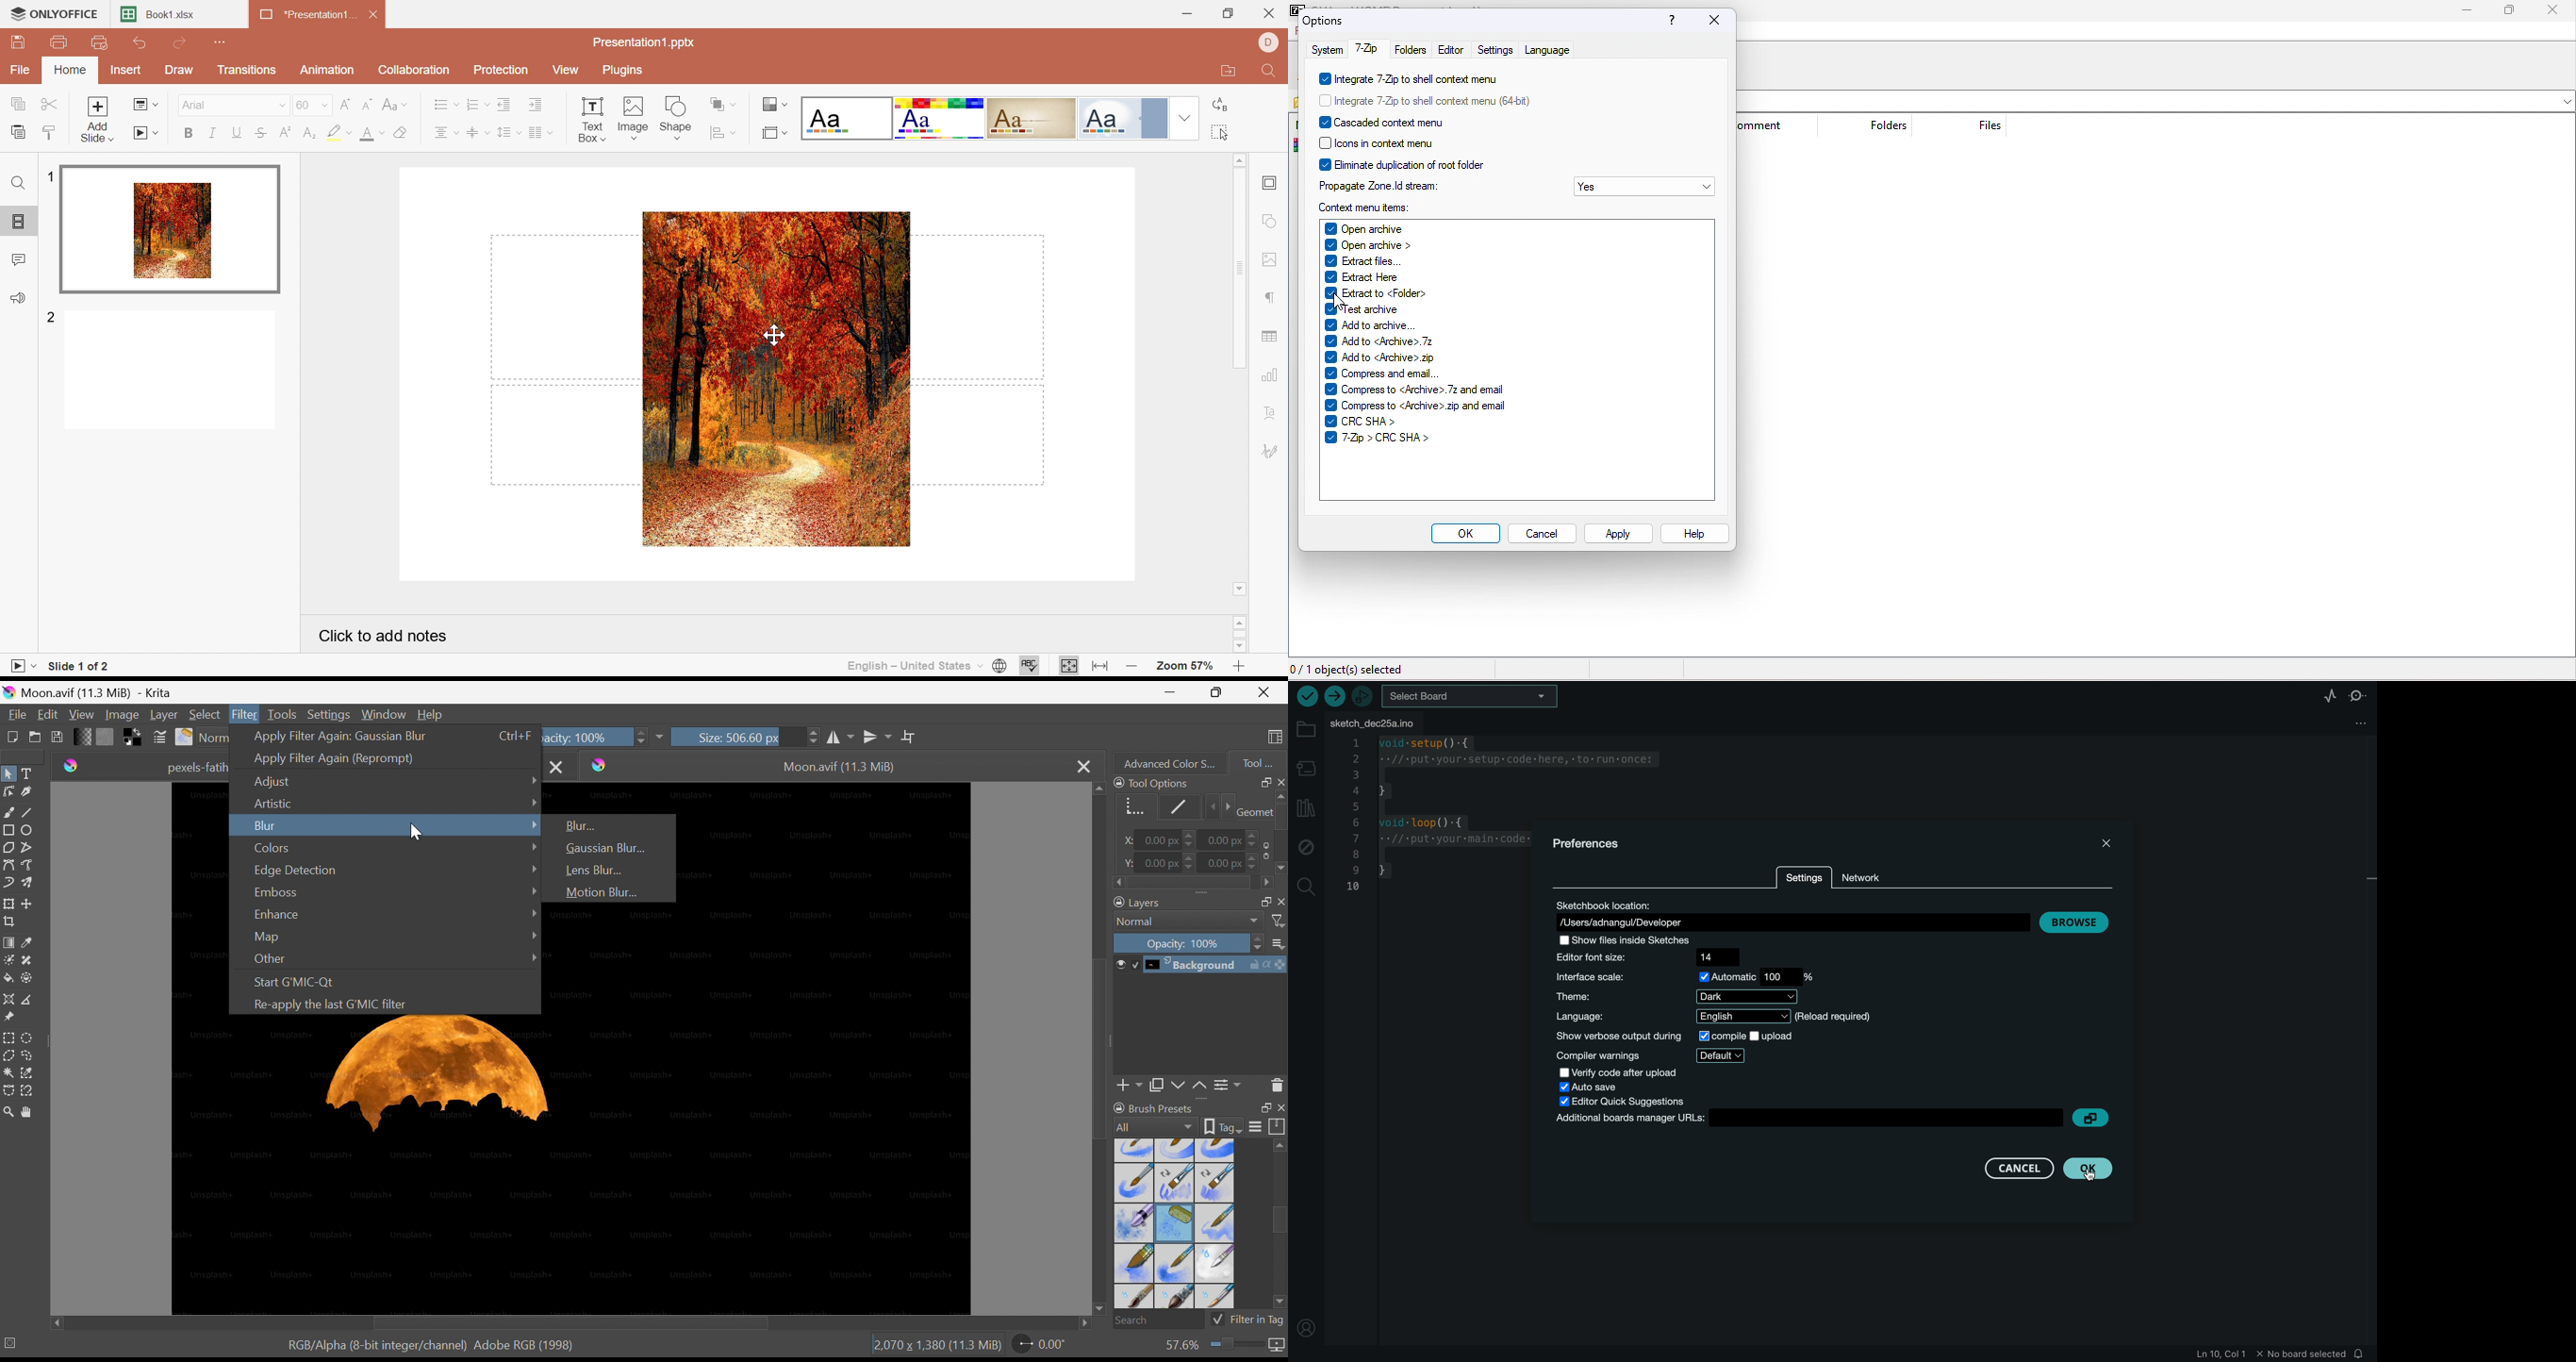 This screenshot has width=2576, height=1372. What do you see at coordinates (1225, 73) in the screenshot?
I see `Open file location` at bounding box center [1225, 73].